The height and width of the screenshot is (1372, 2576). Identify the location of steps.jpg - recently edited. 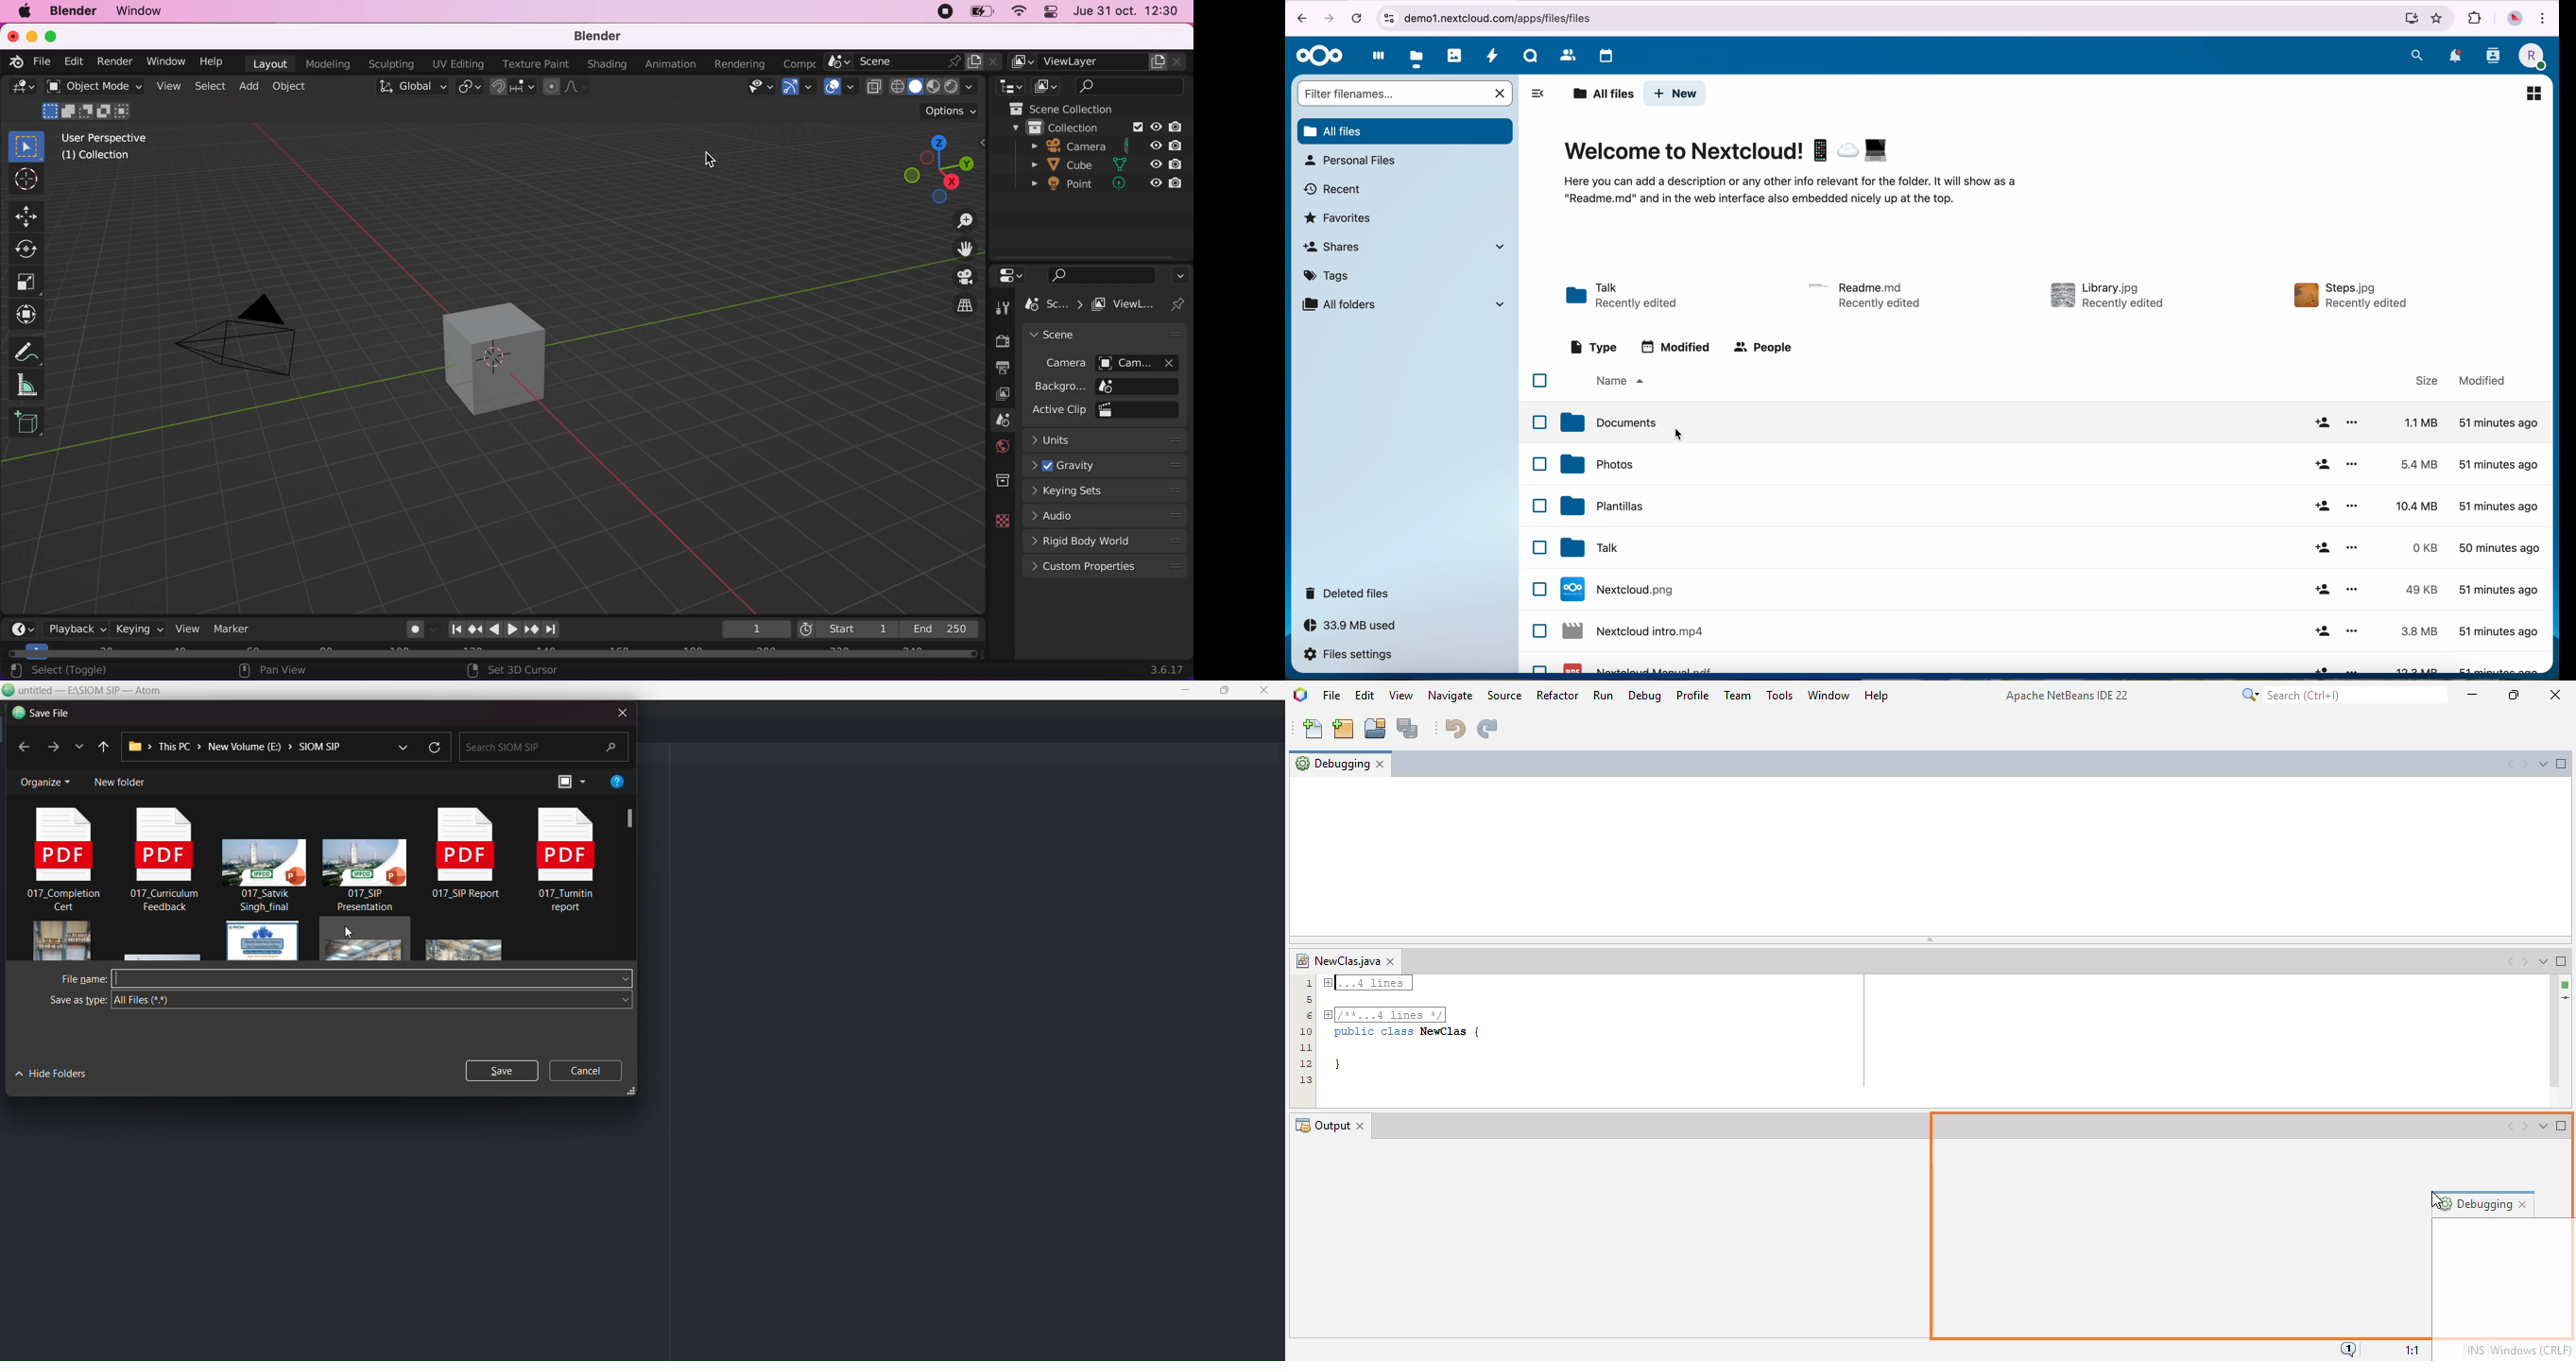
(2354, 296).